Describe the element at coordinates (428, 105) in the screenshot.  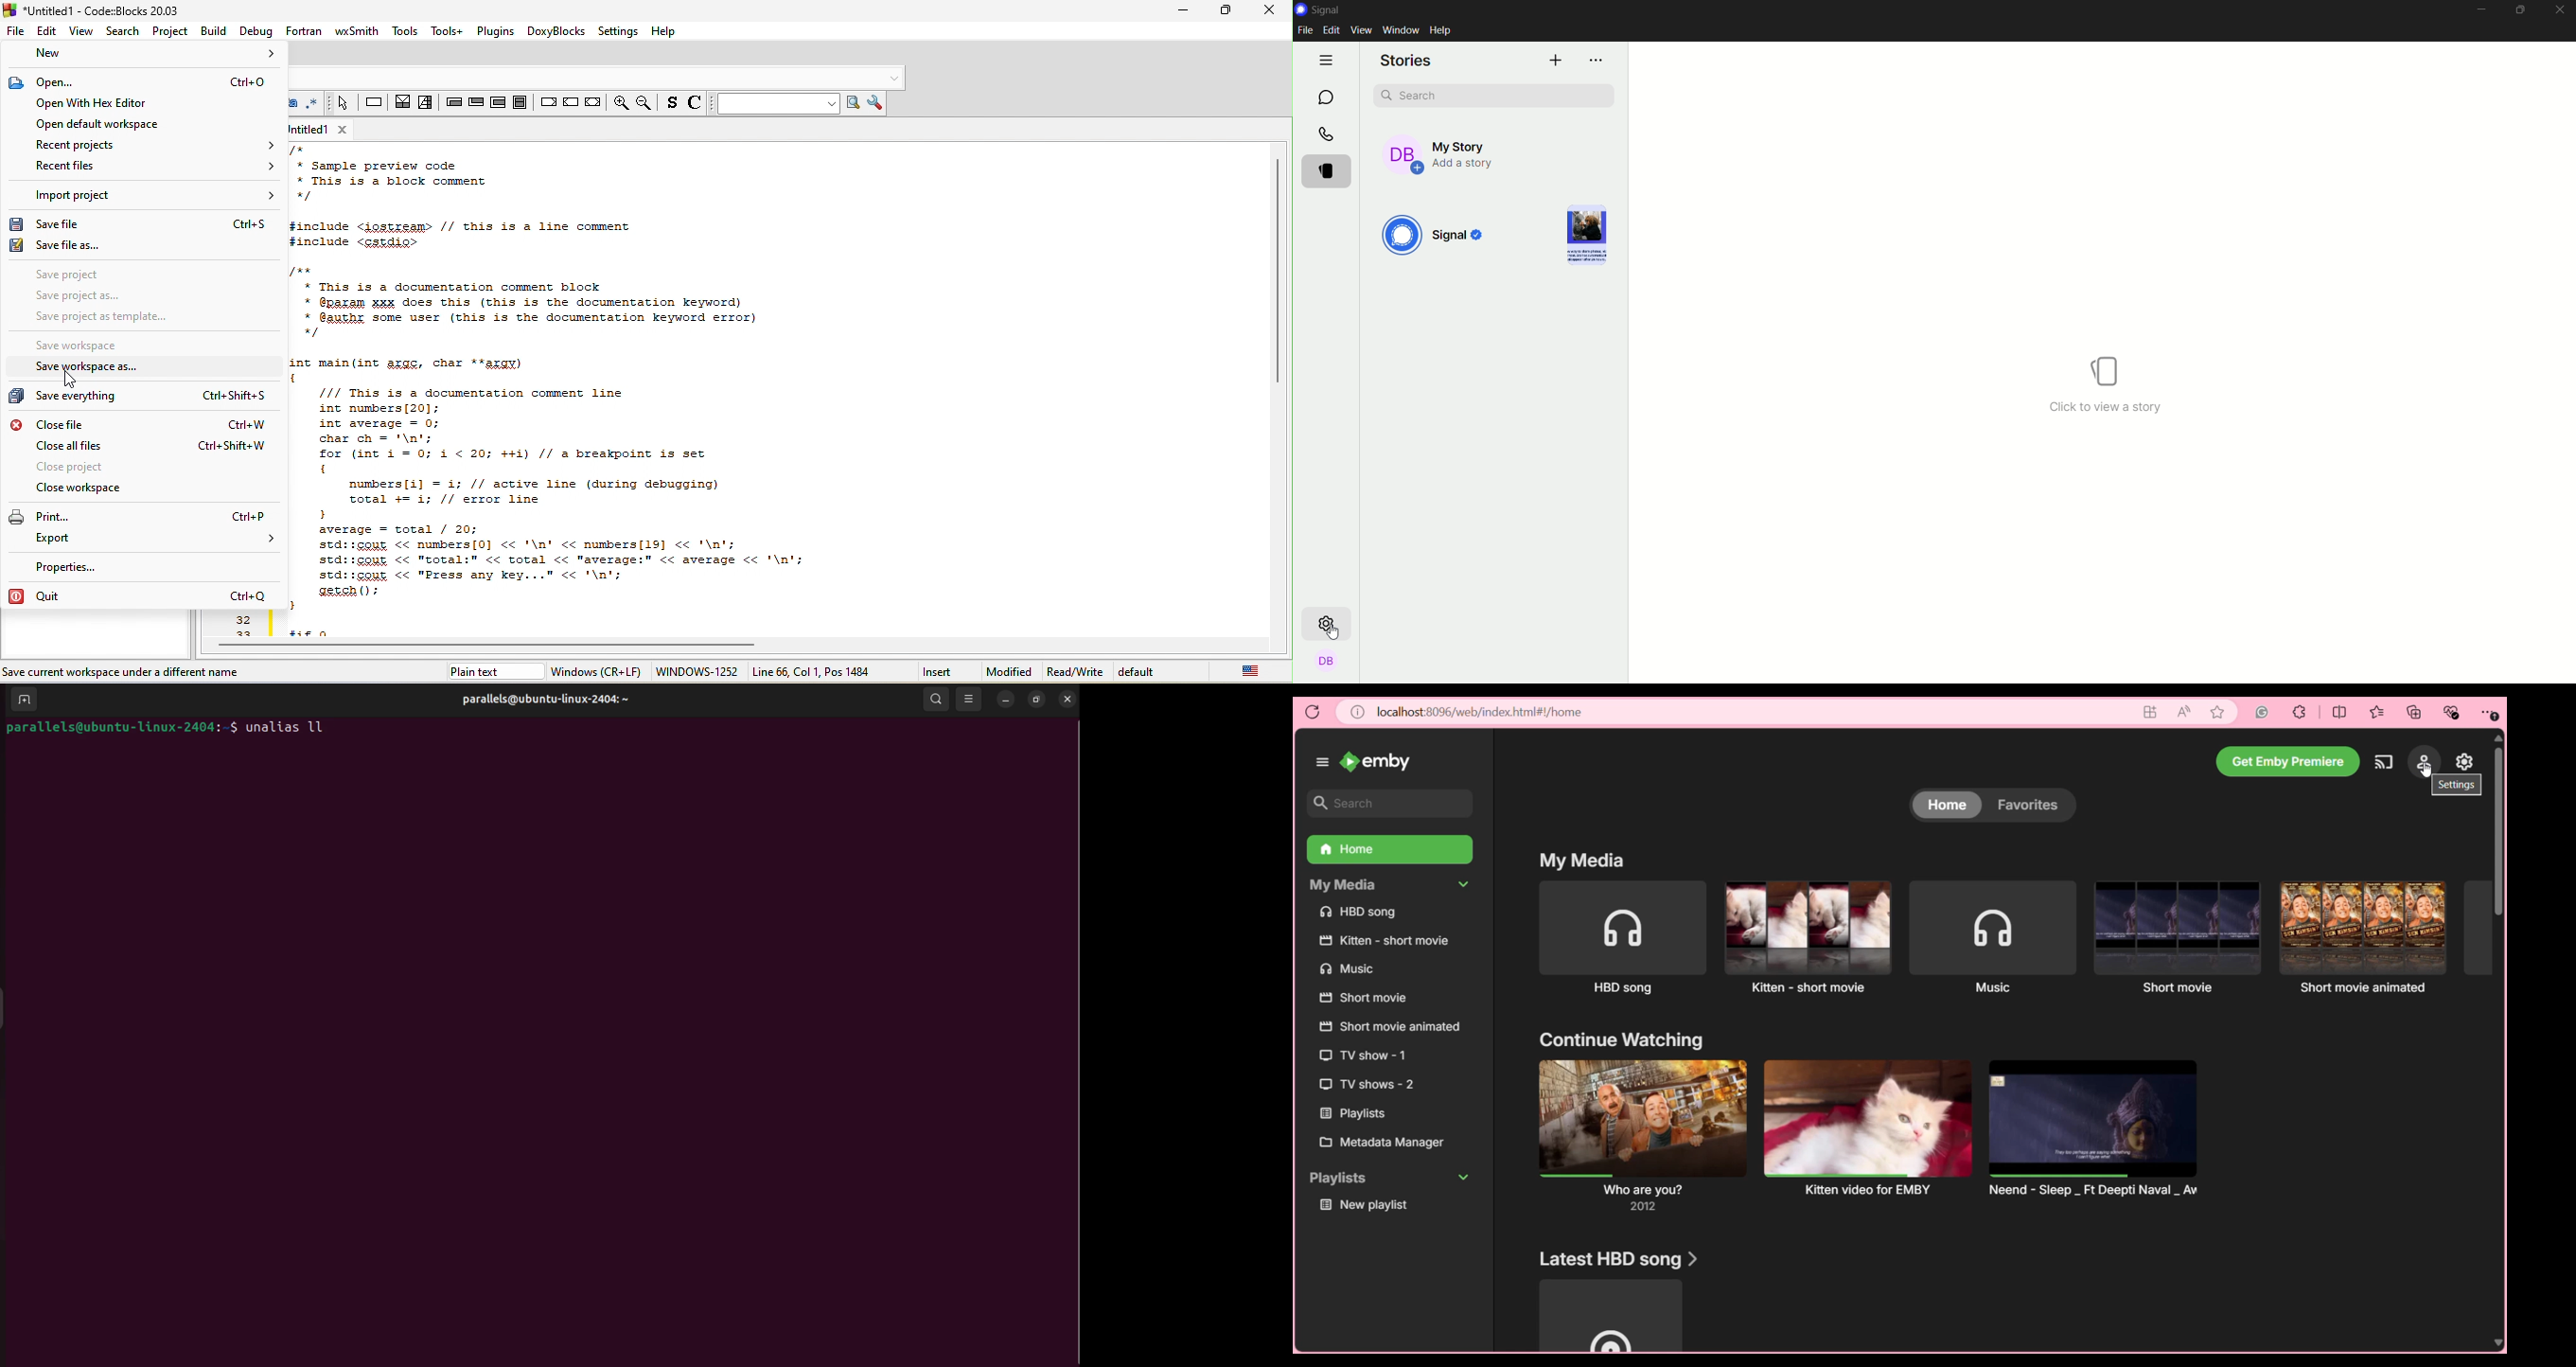
I see `selection` at that location.